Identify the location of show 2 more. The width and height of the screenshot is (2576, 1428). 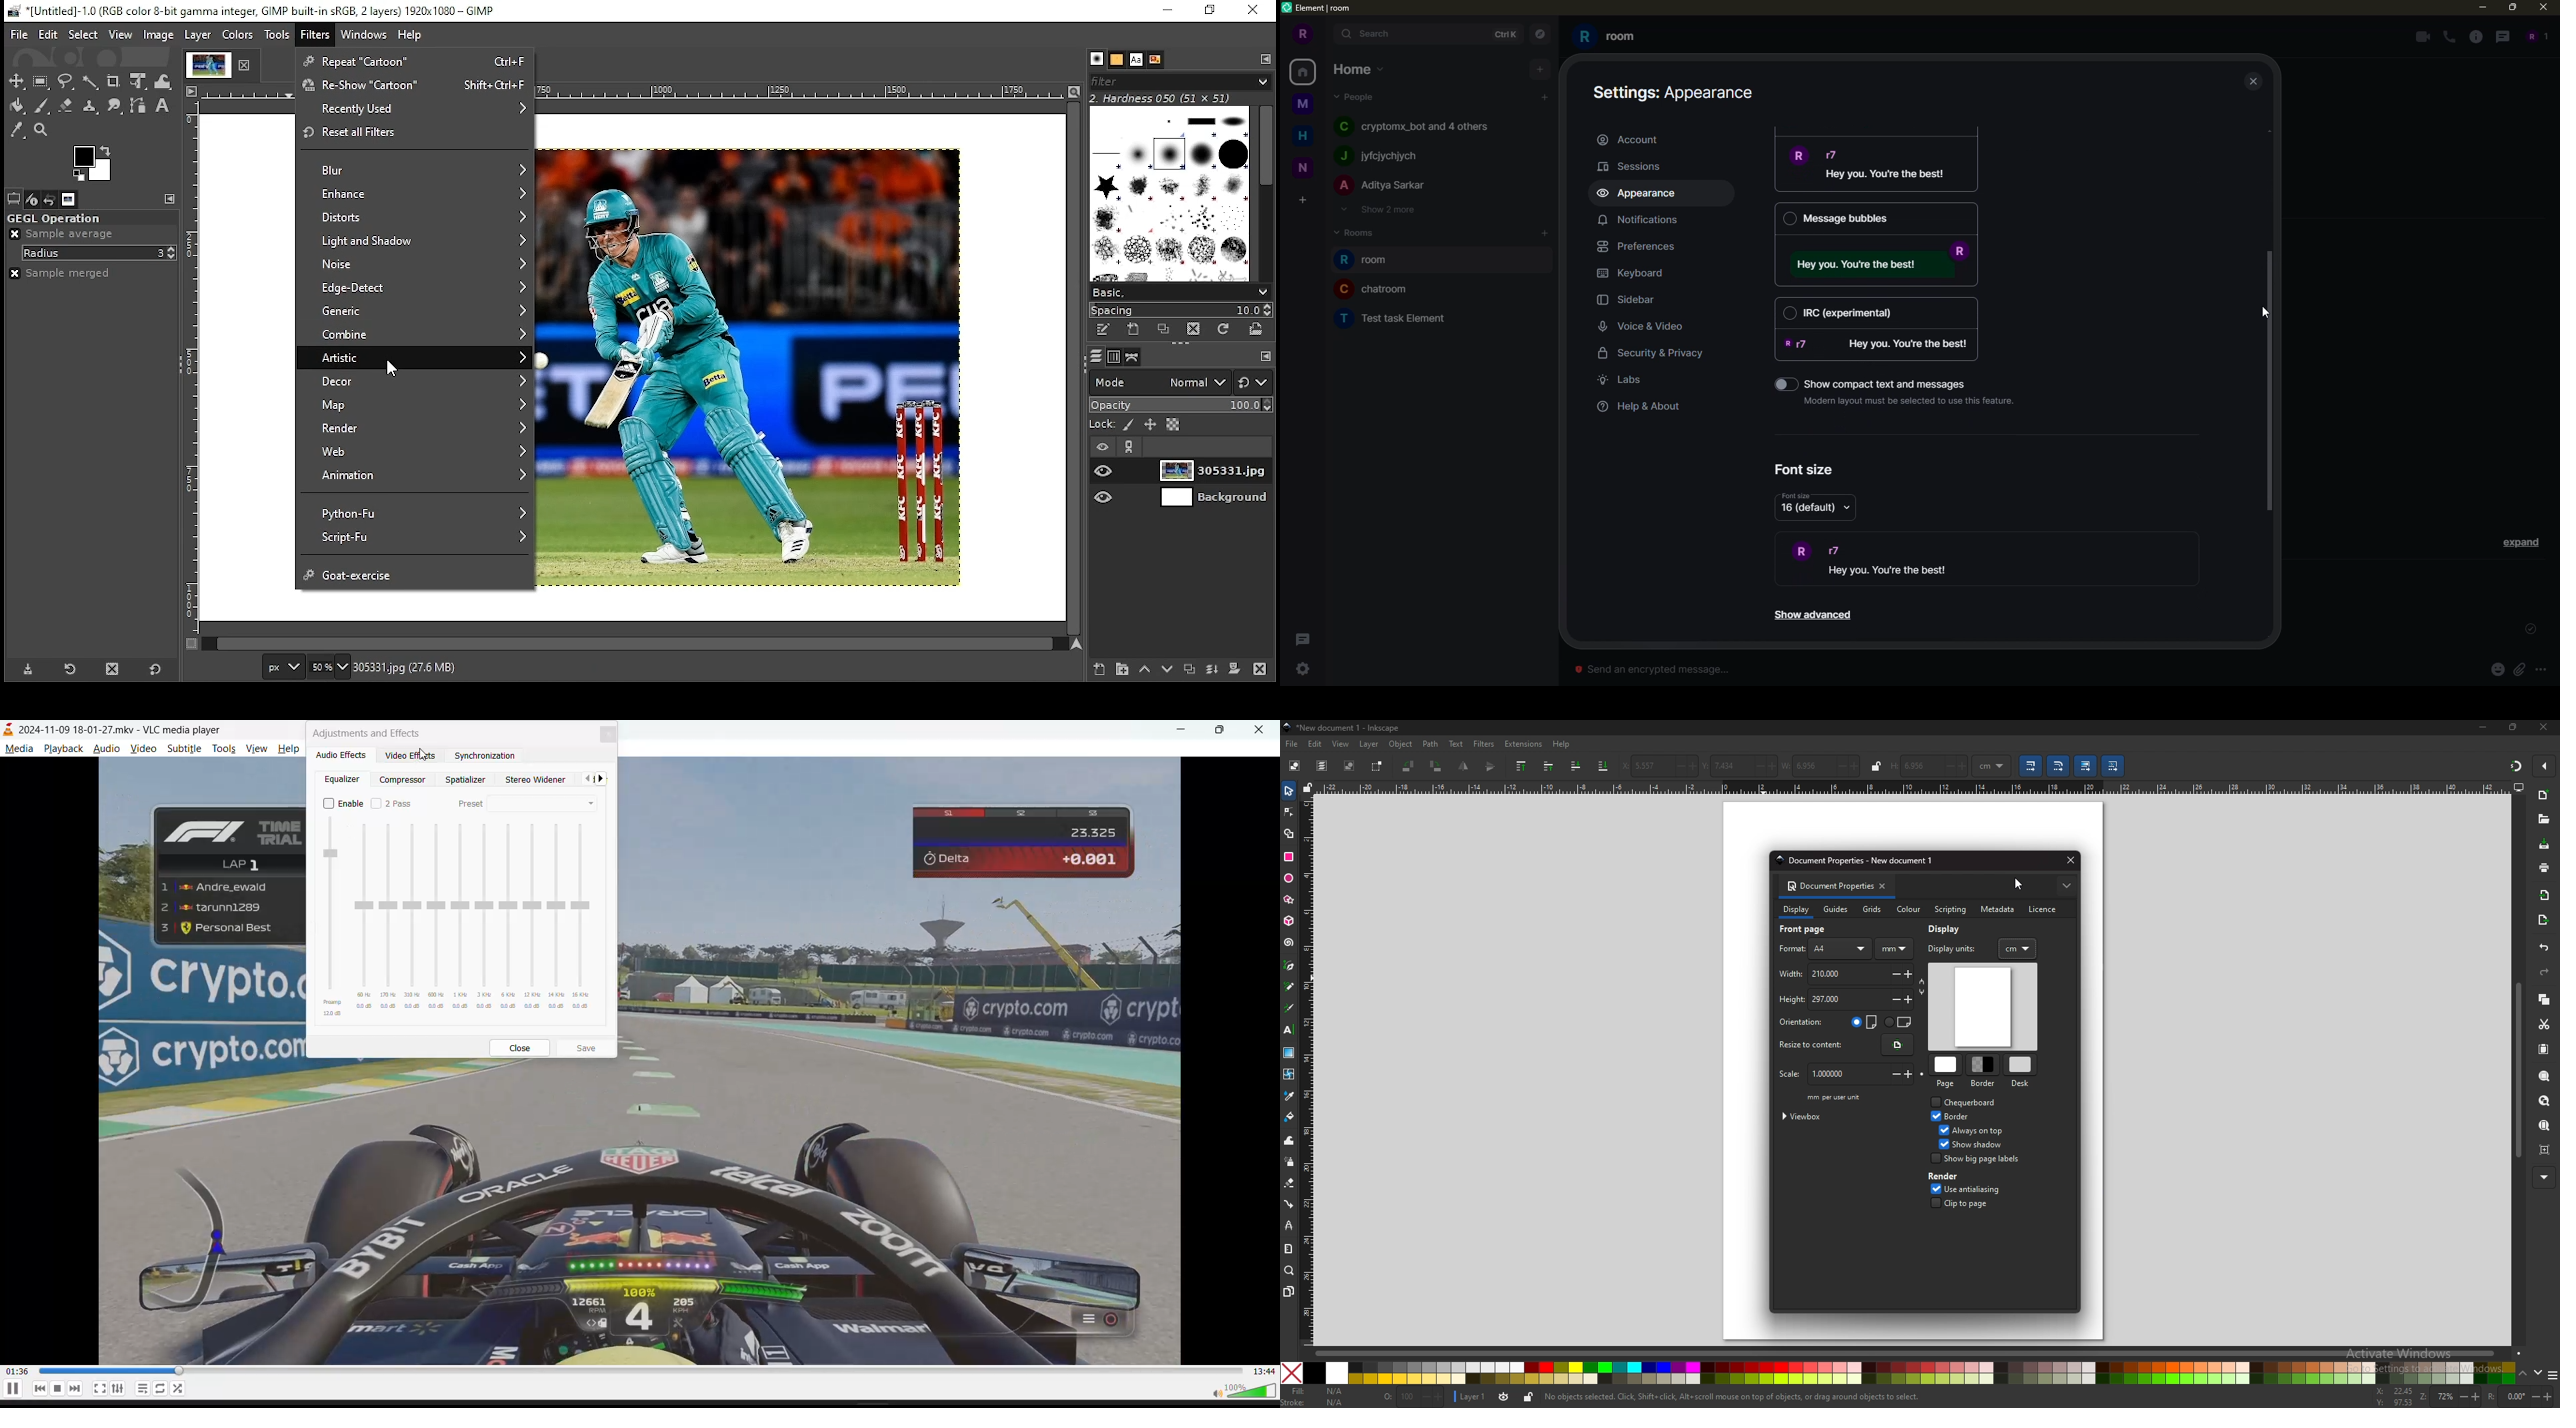
(1377, 209).